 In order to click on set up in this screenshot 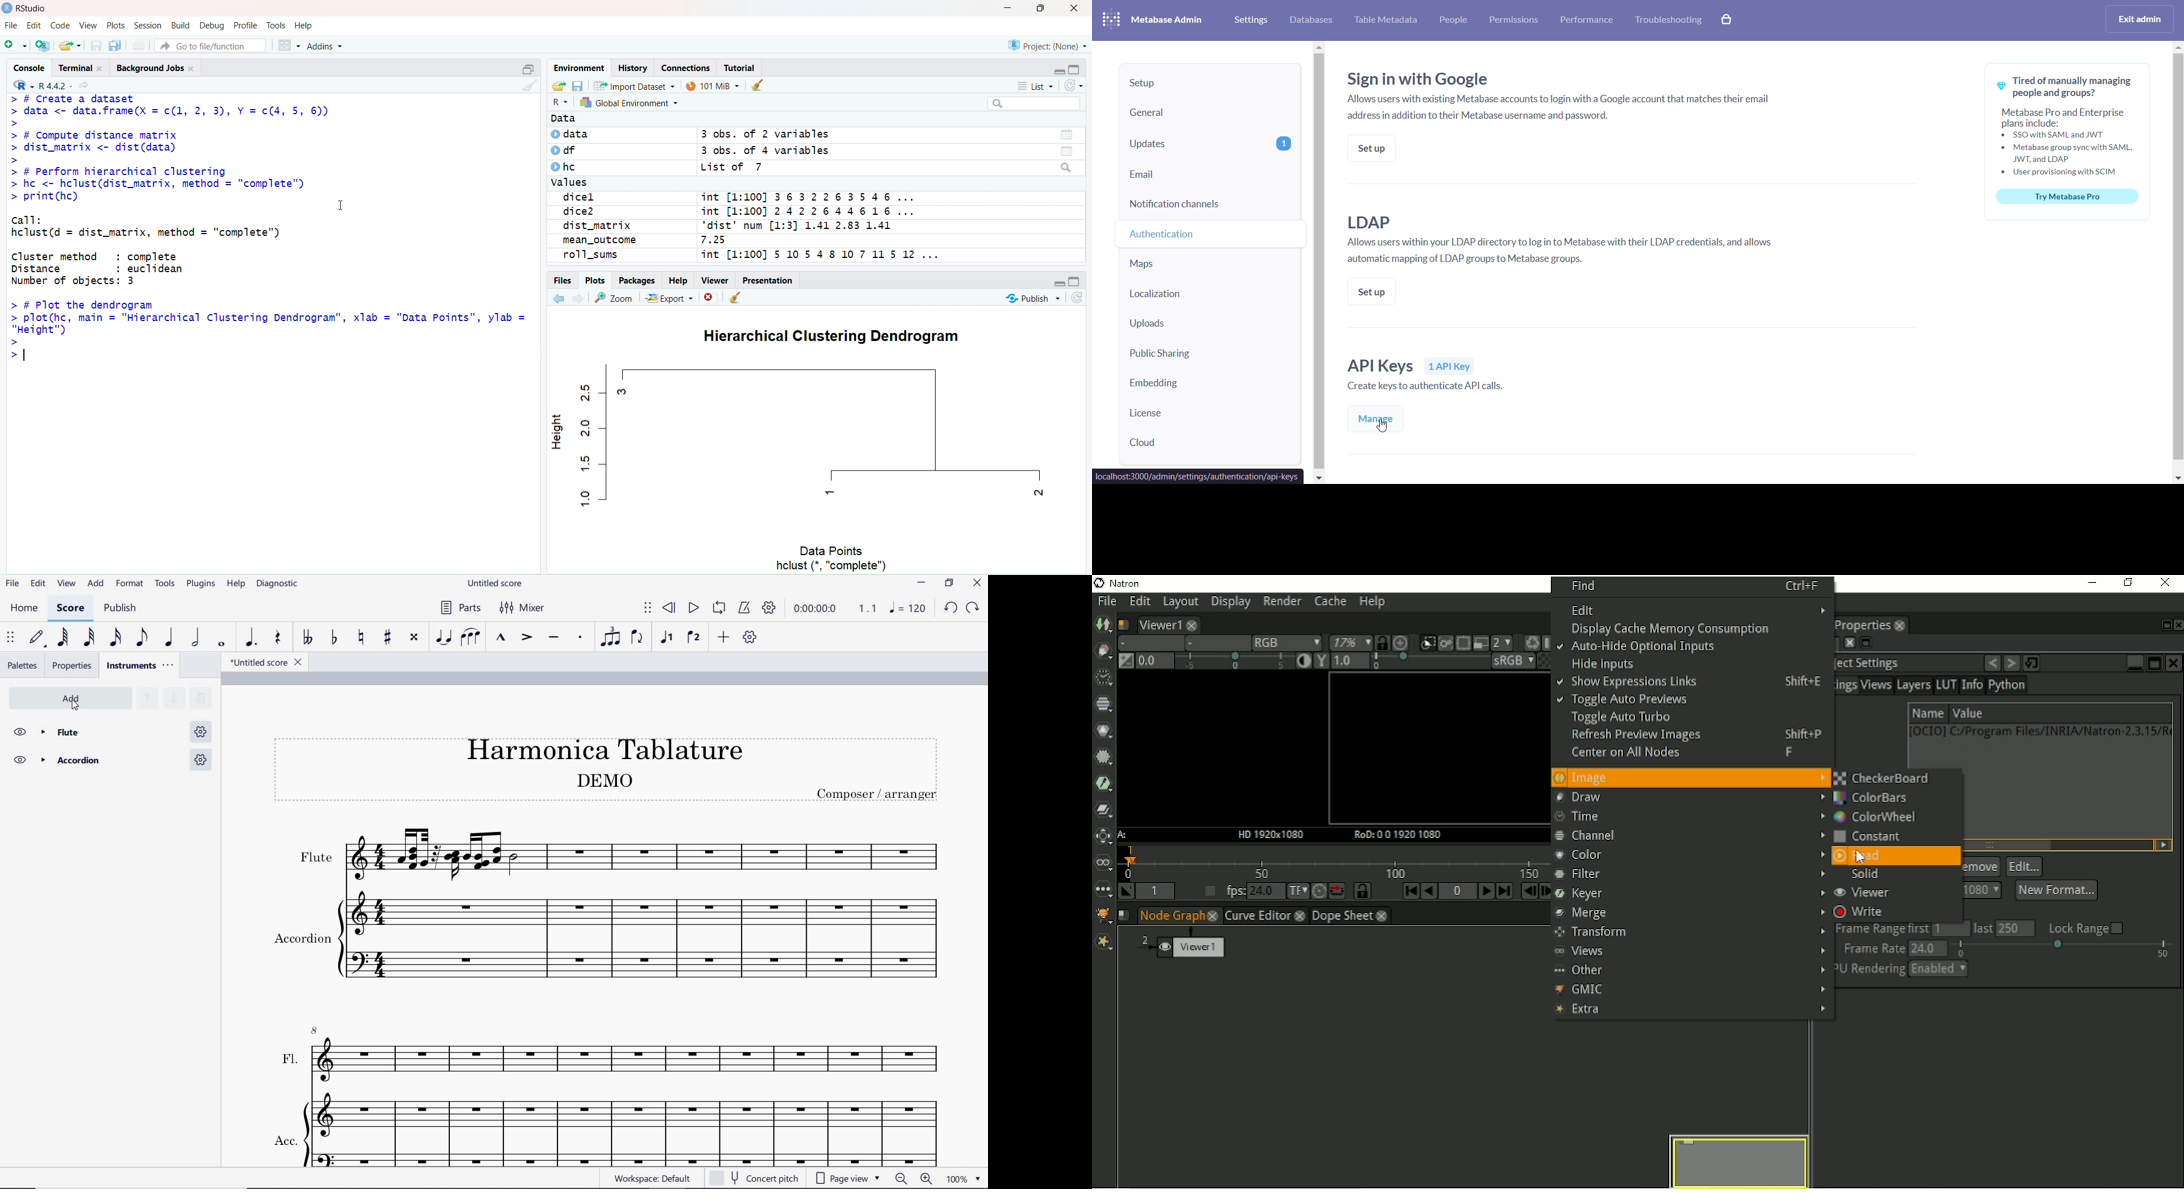, I will do `click(1372, 292)`.